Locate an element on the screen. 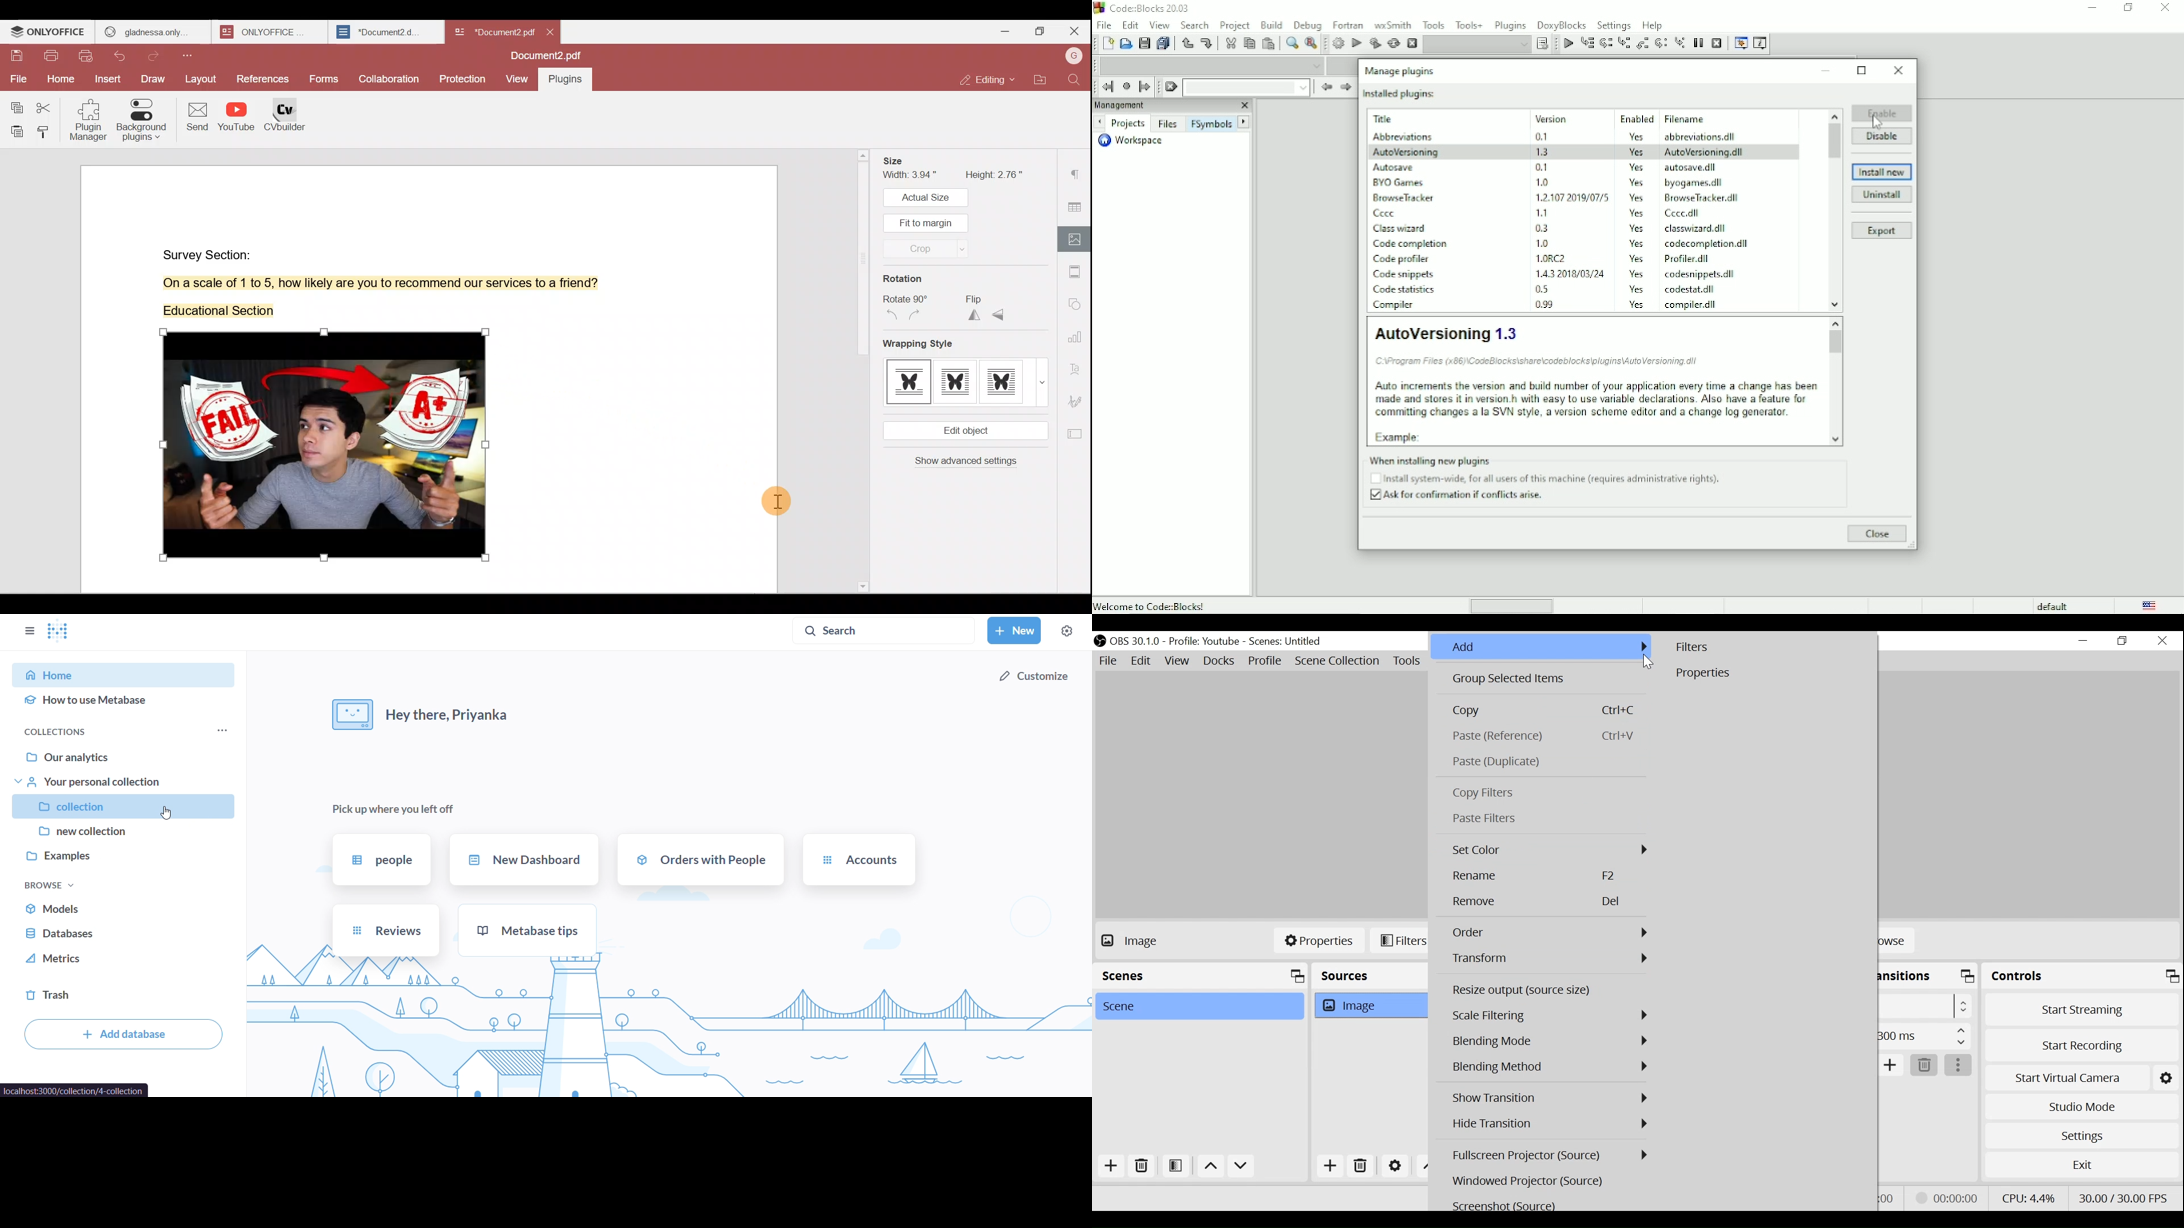 The width and height of the screenshot is (2184, 1232). Drop down is located at coordinates (1477, 45).